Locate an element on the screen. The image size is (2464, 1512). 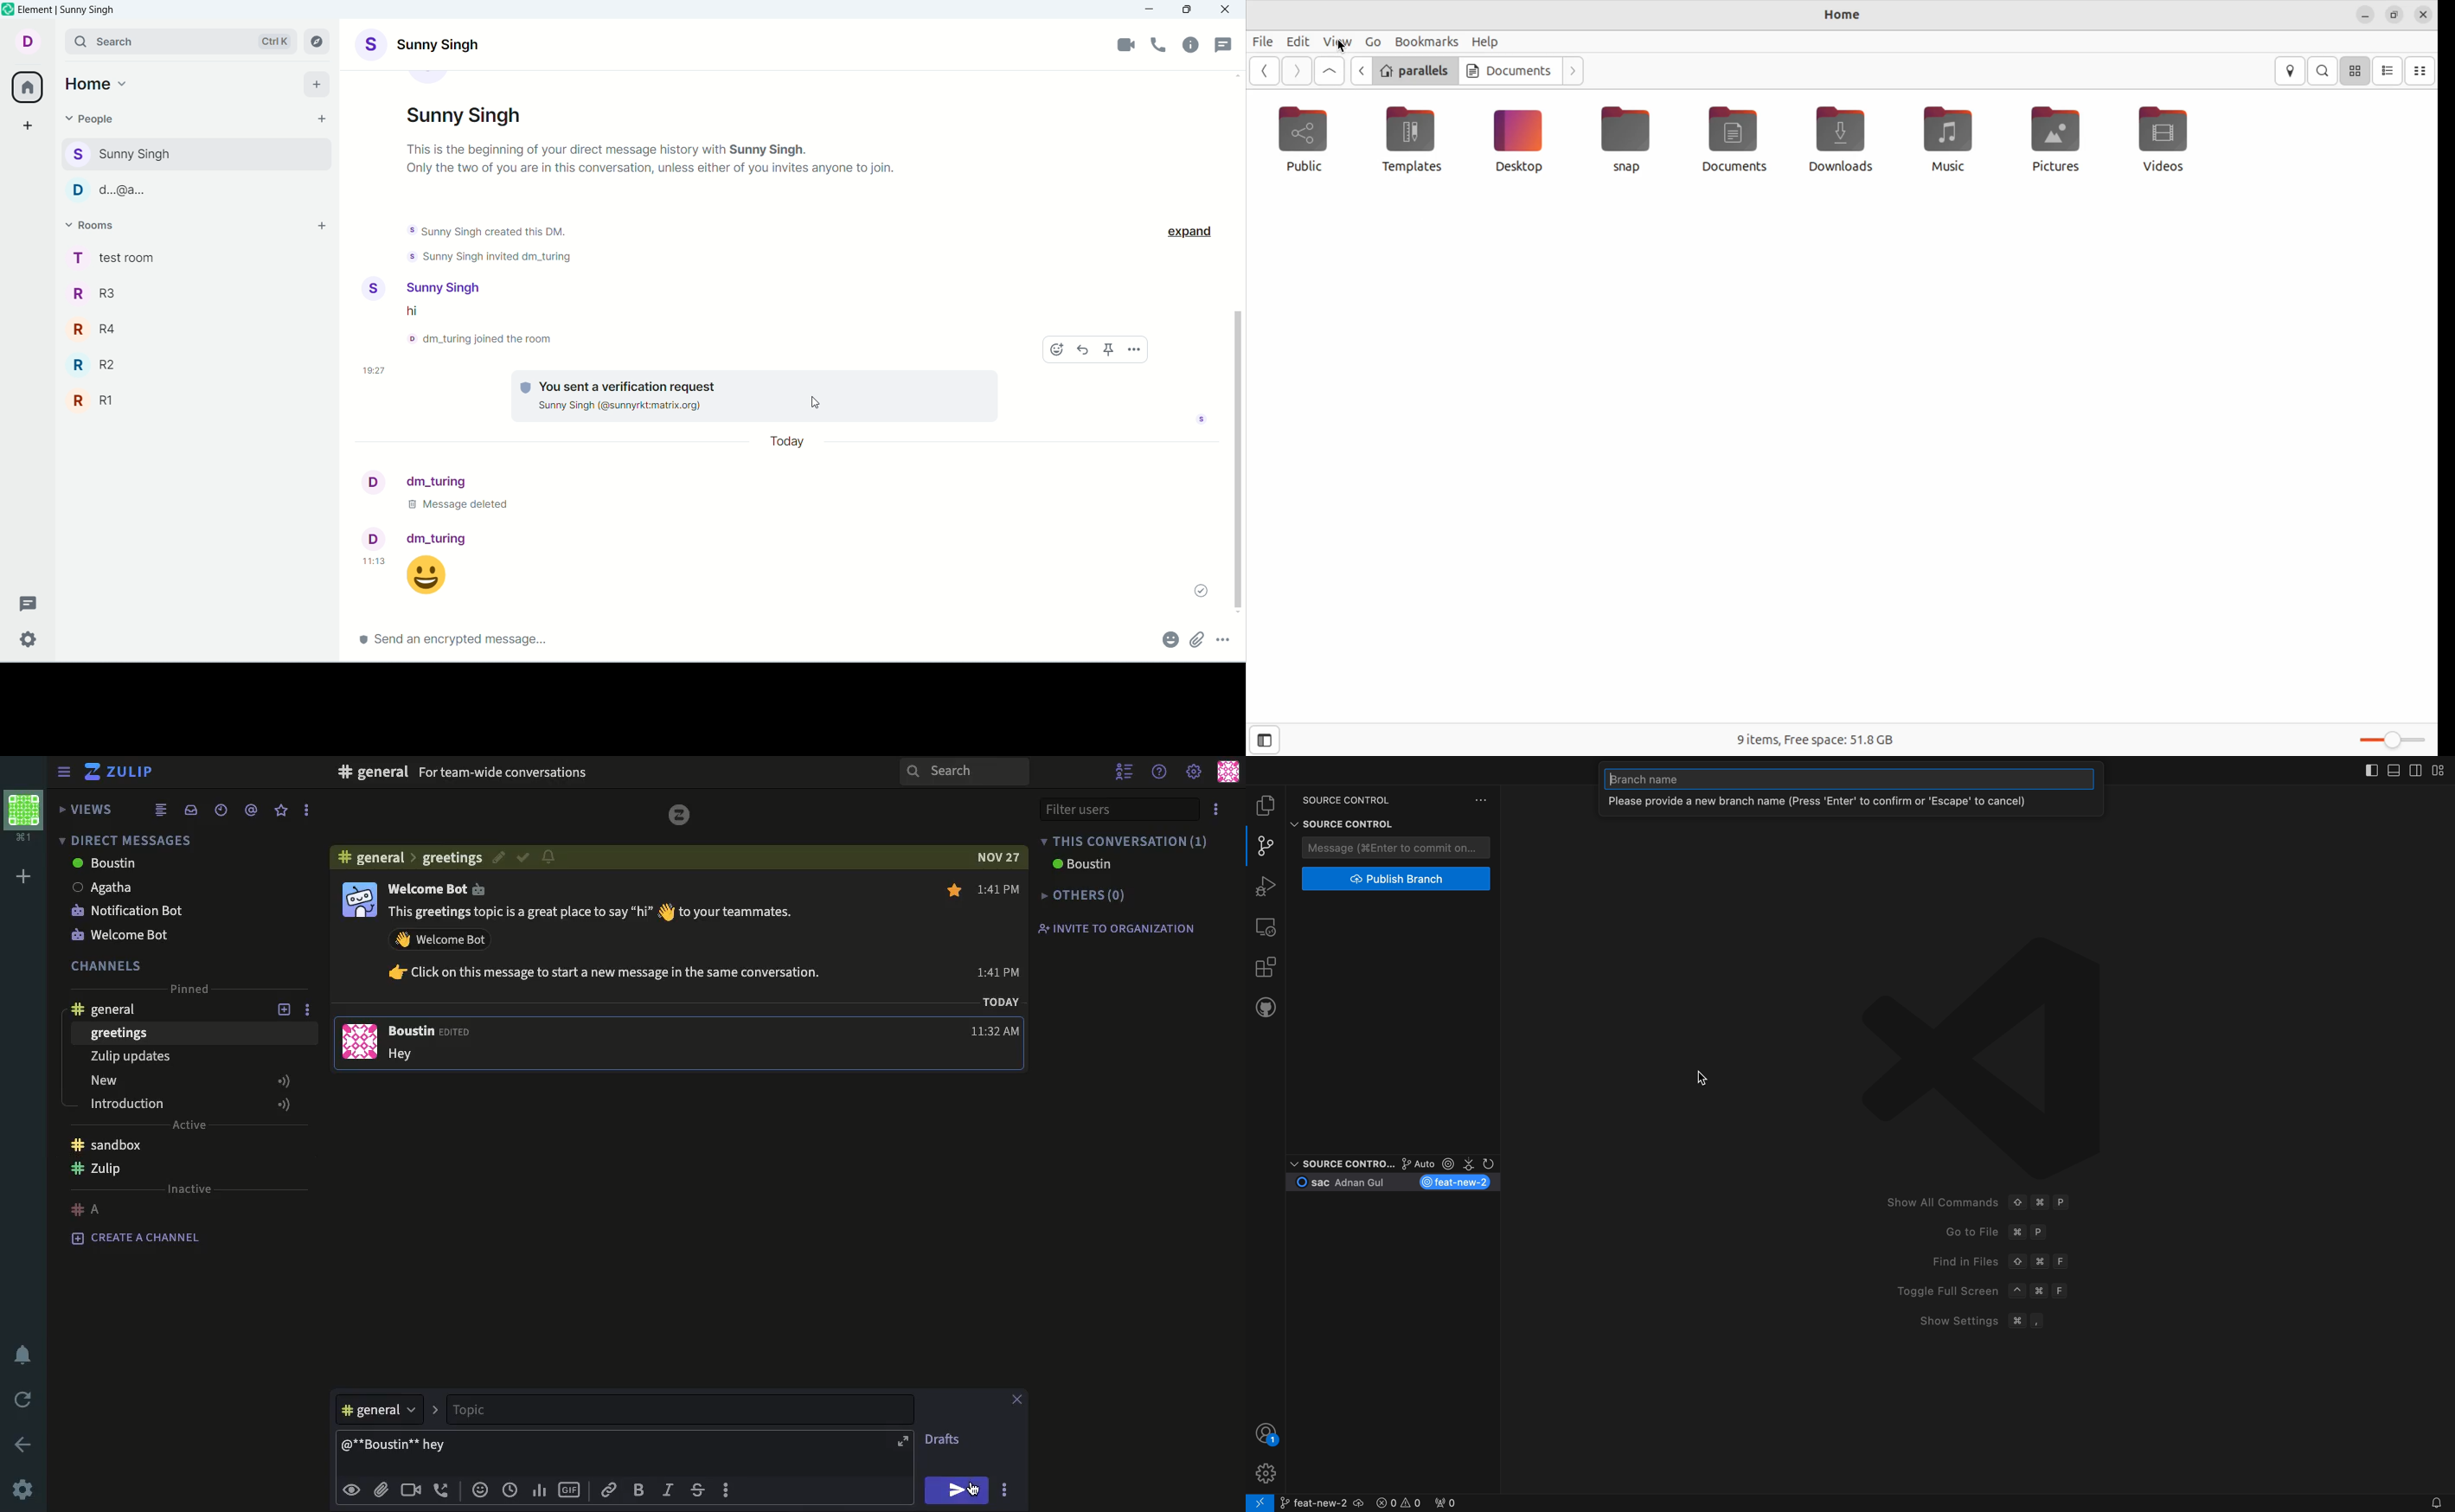
version control settings is located at coordinates (1483, 800).